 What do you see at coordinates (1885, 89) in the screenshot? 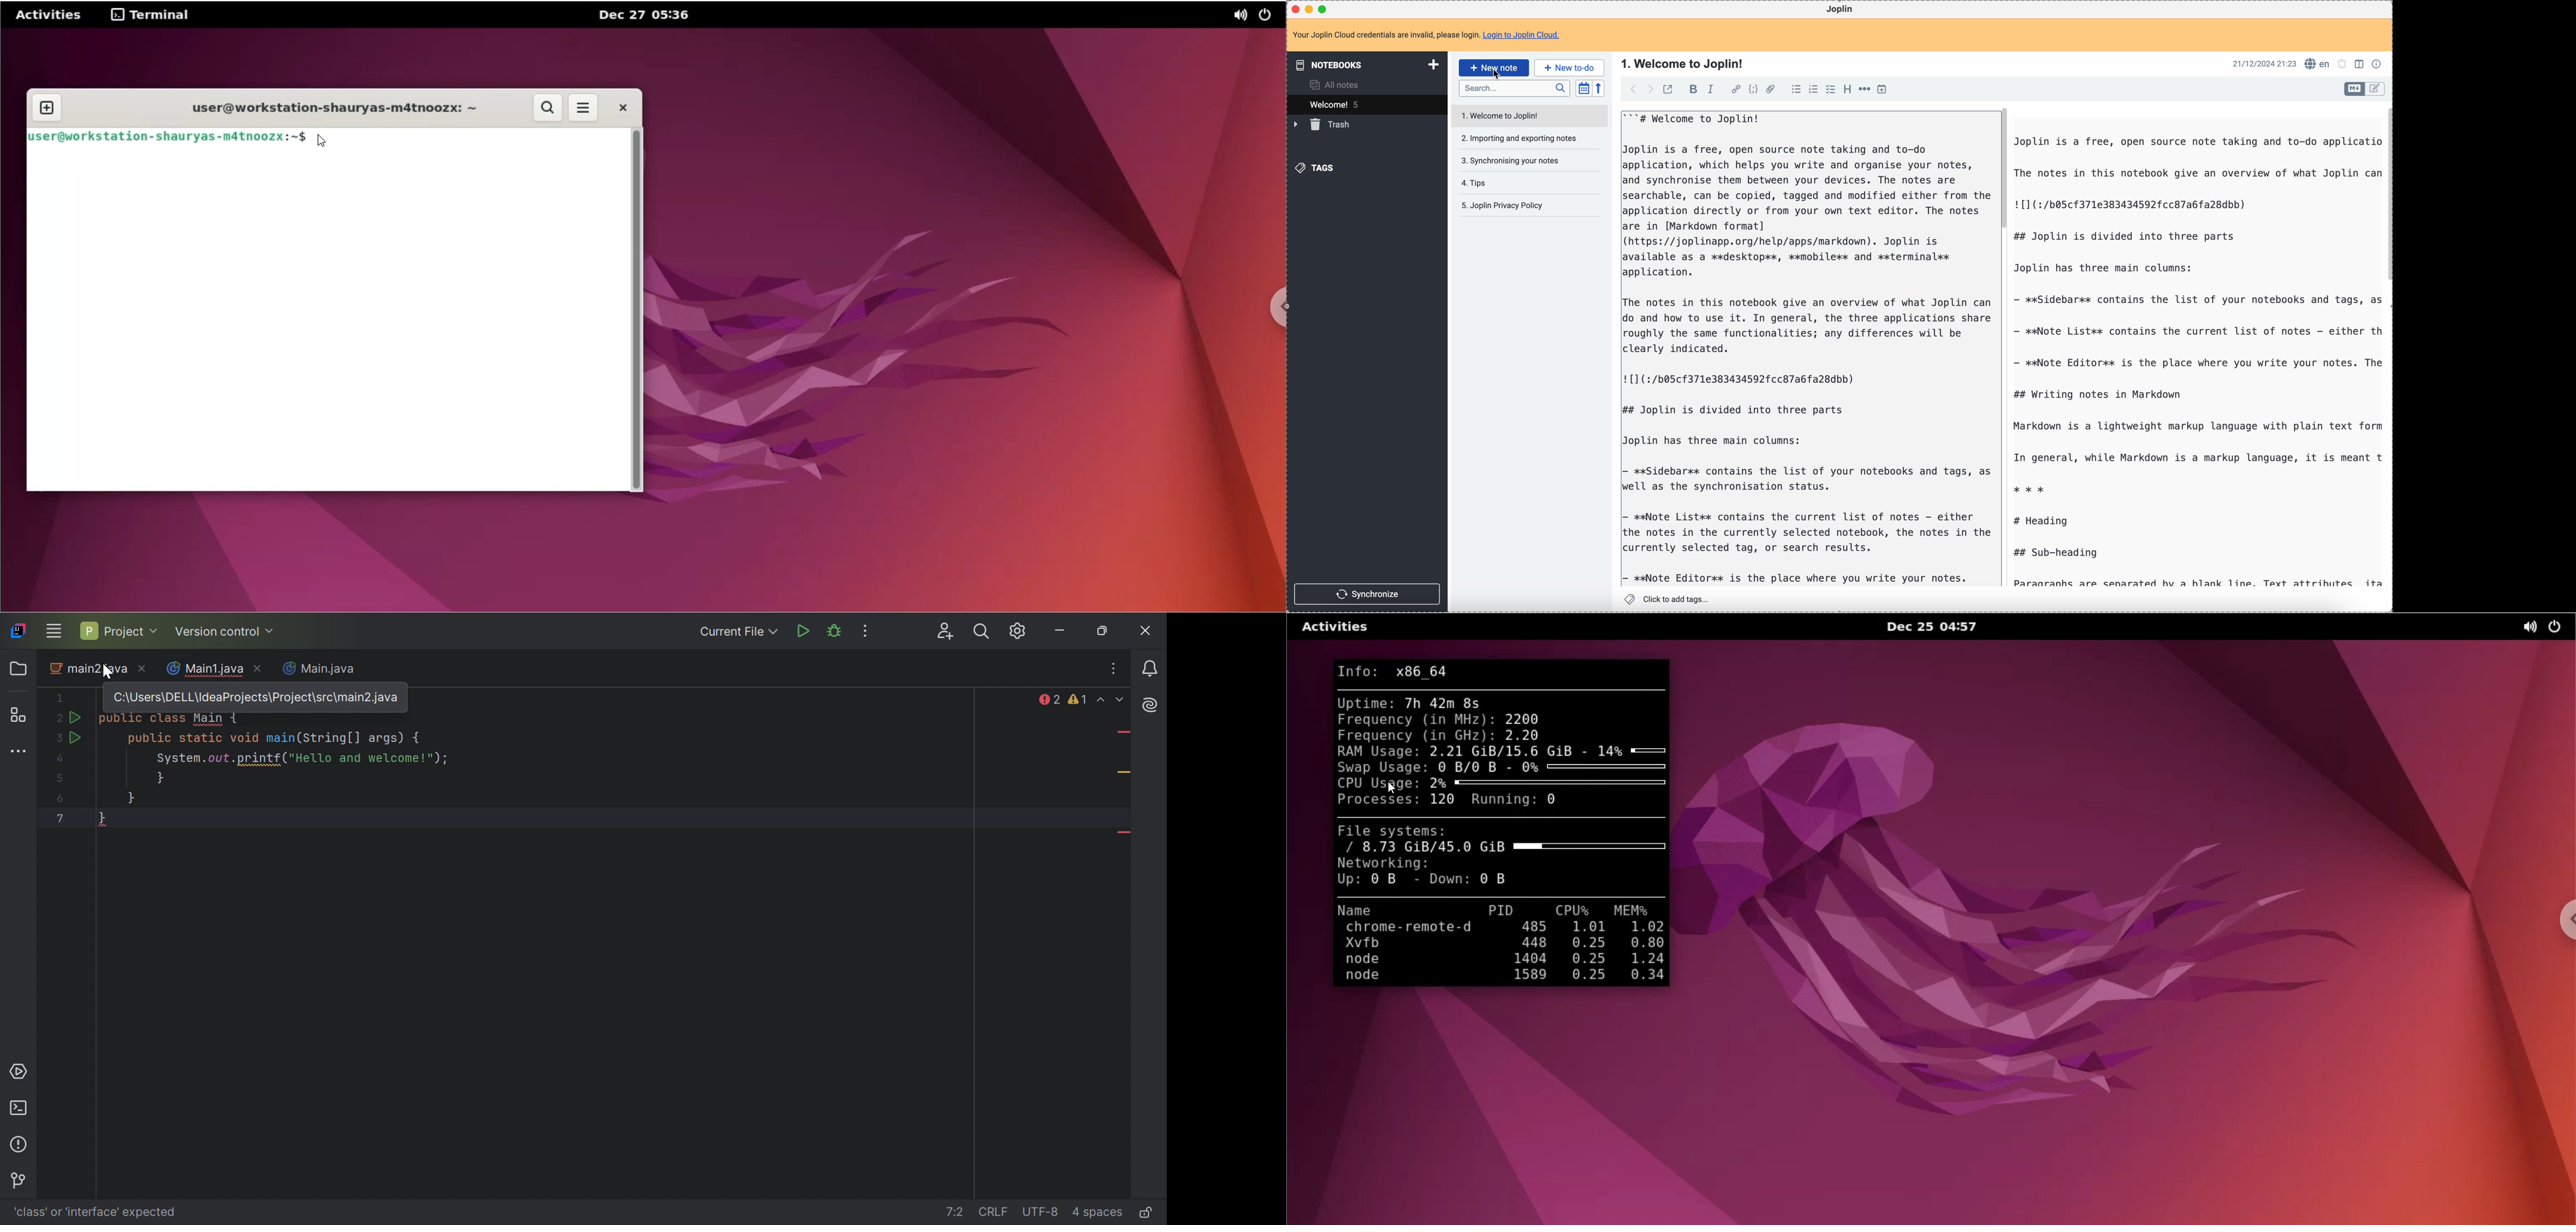
I see `insert time` at bounding box center [1885, 89].